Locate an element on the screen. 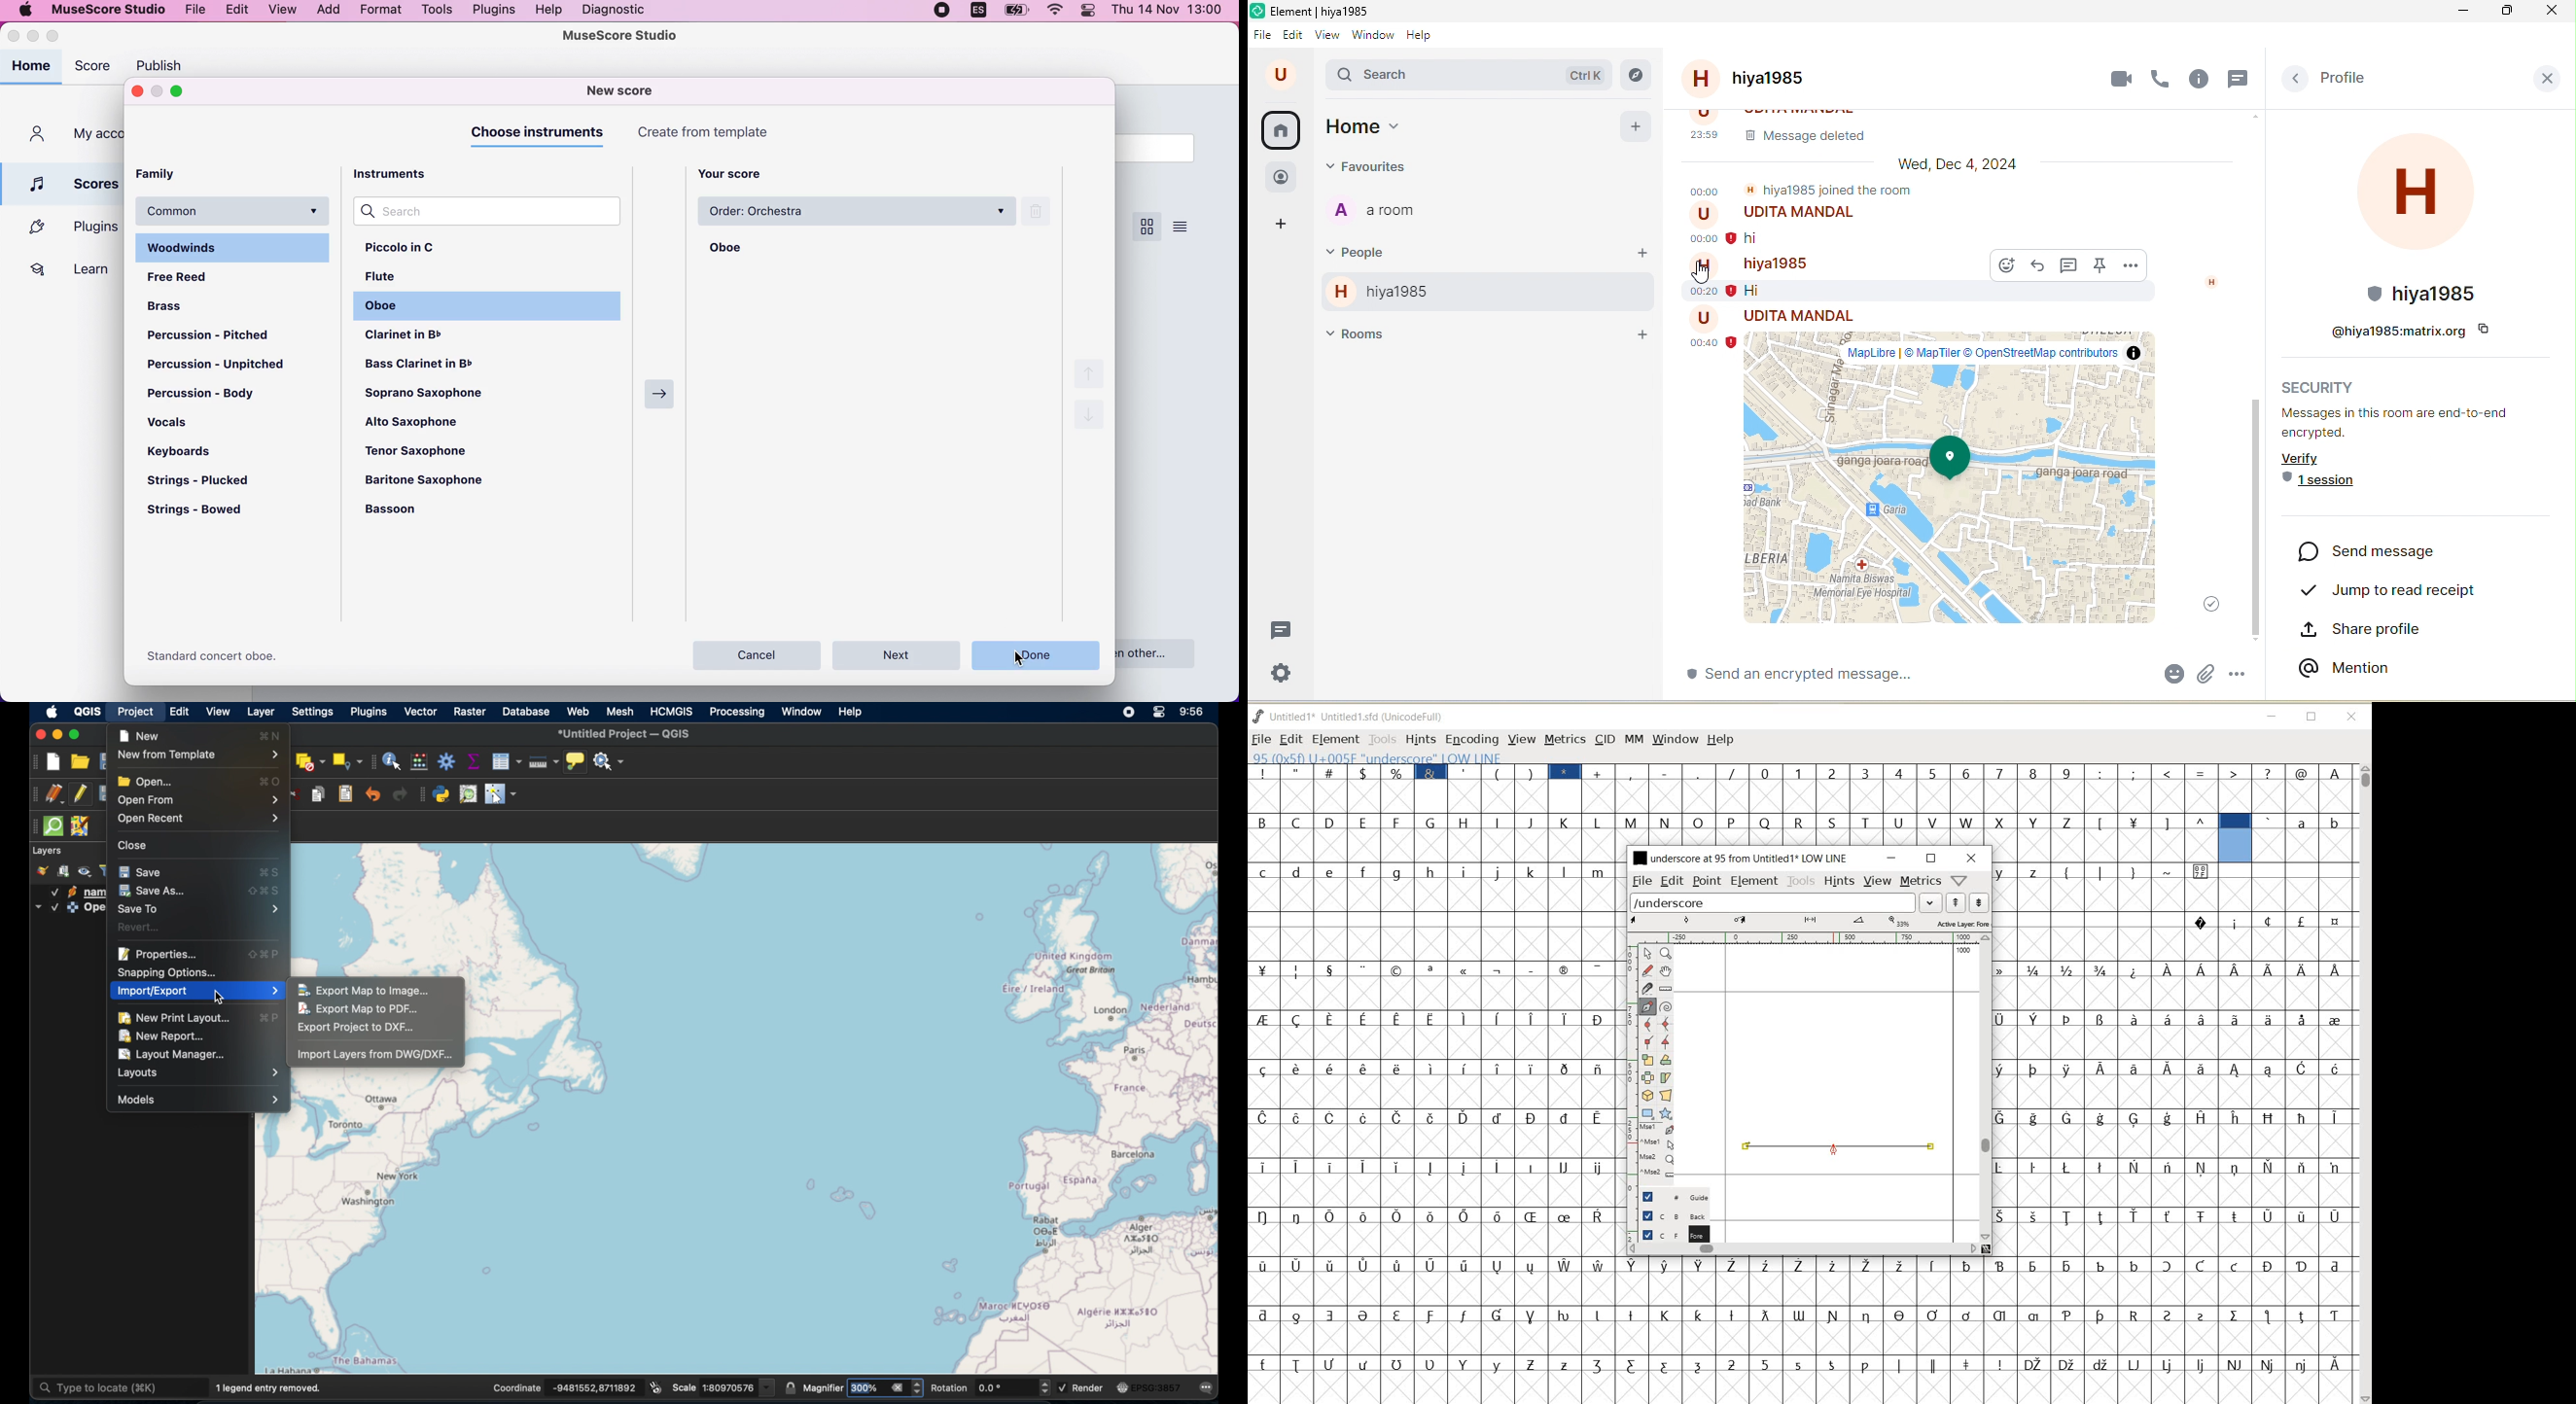  edit is located at coordinates (180, 712).